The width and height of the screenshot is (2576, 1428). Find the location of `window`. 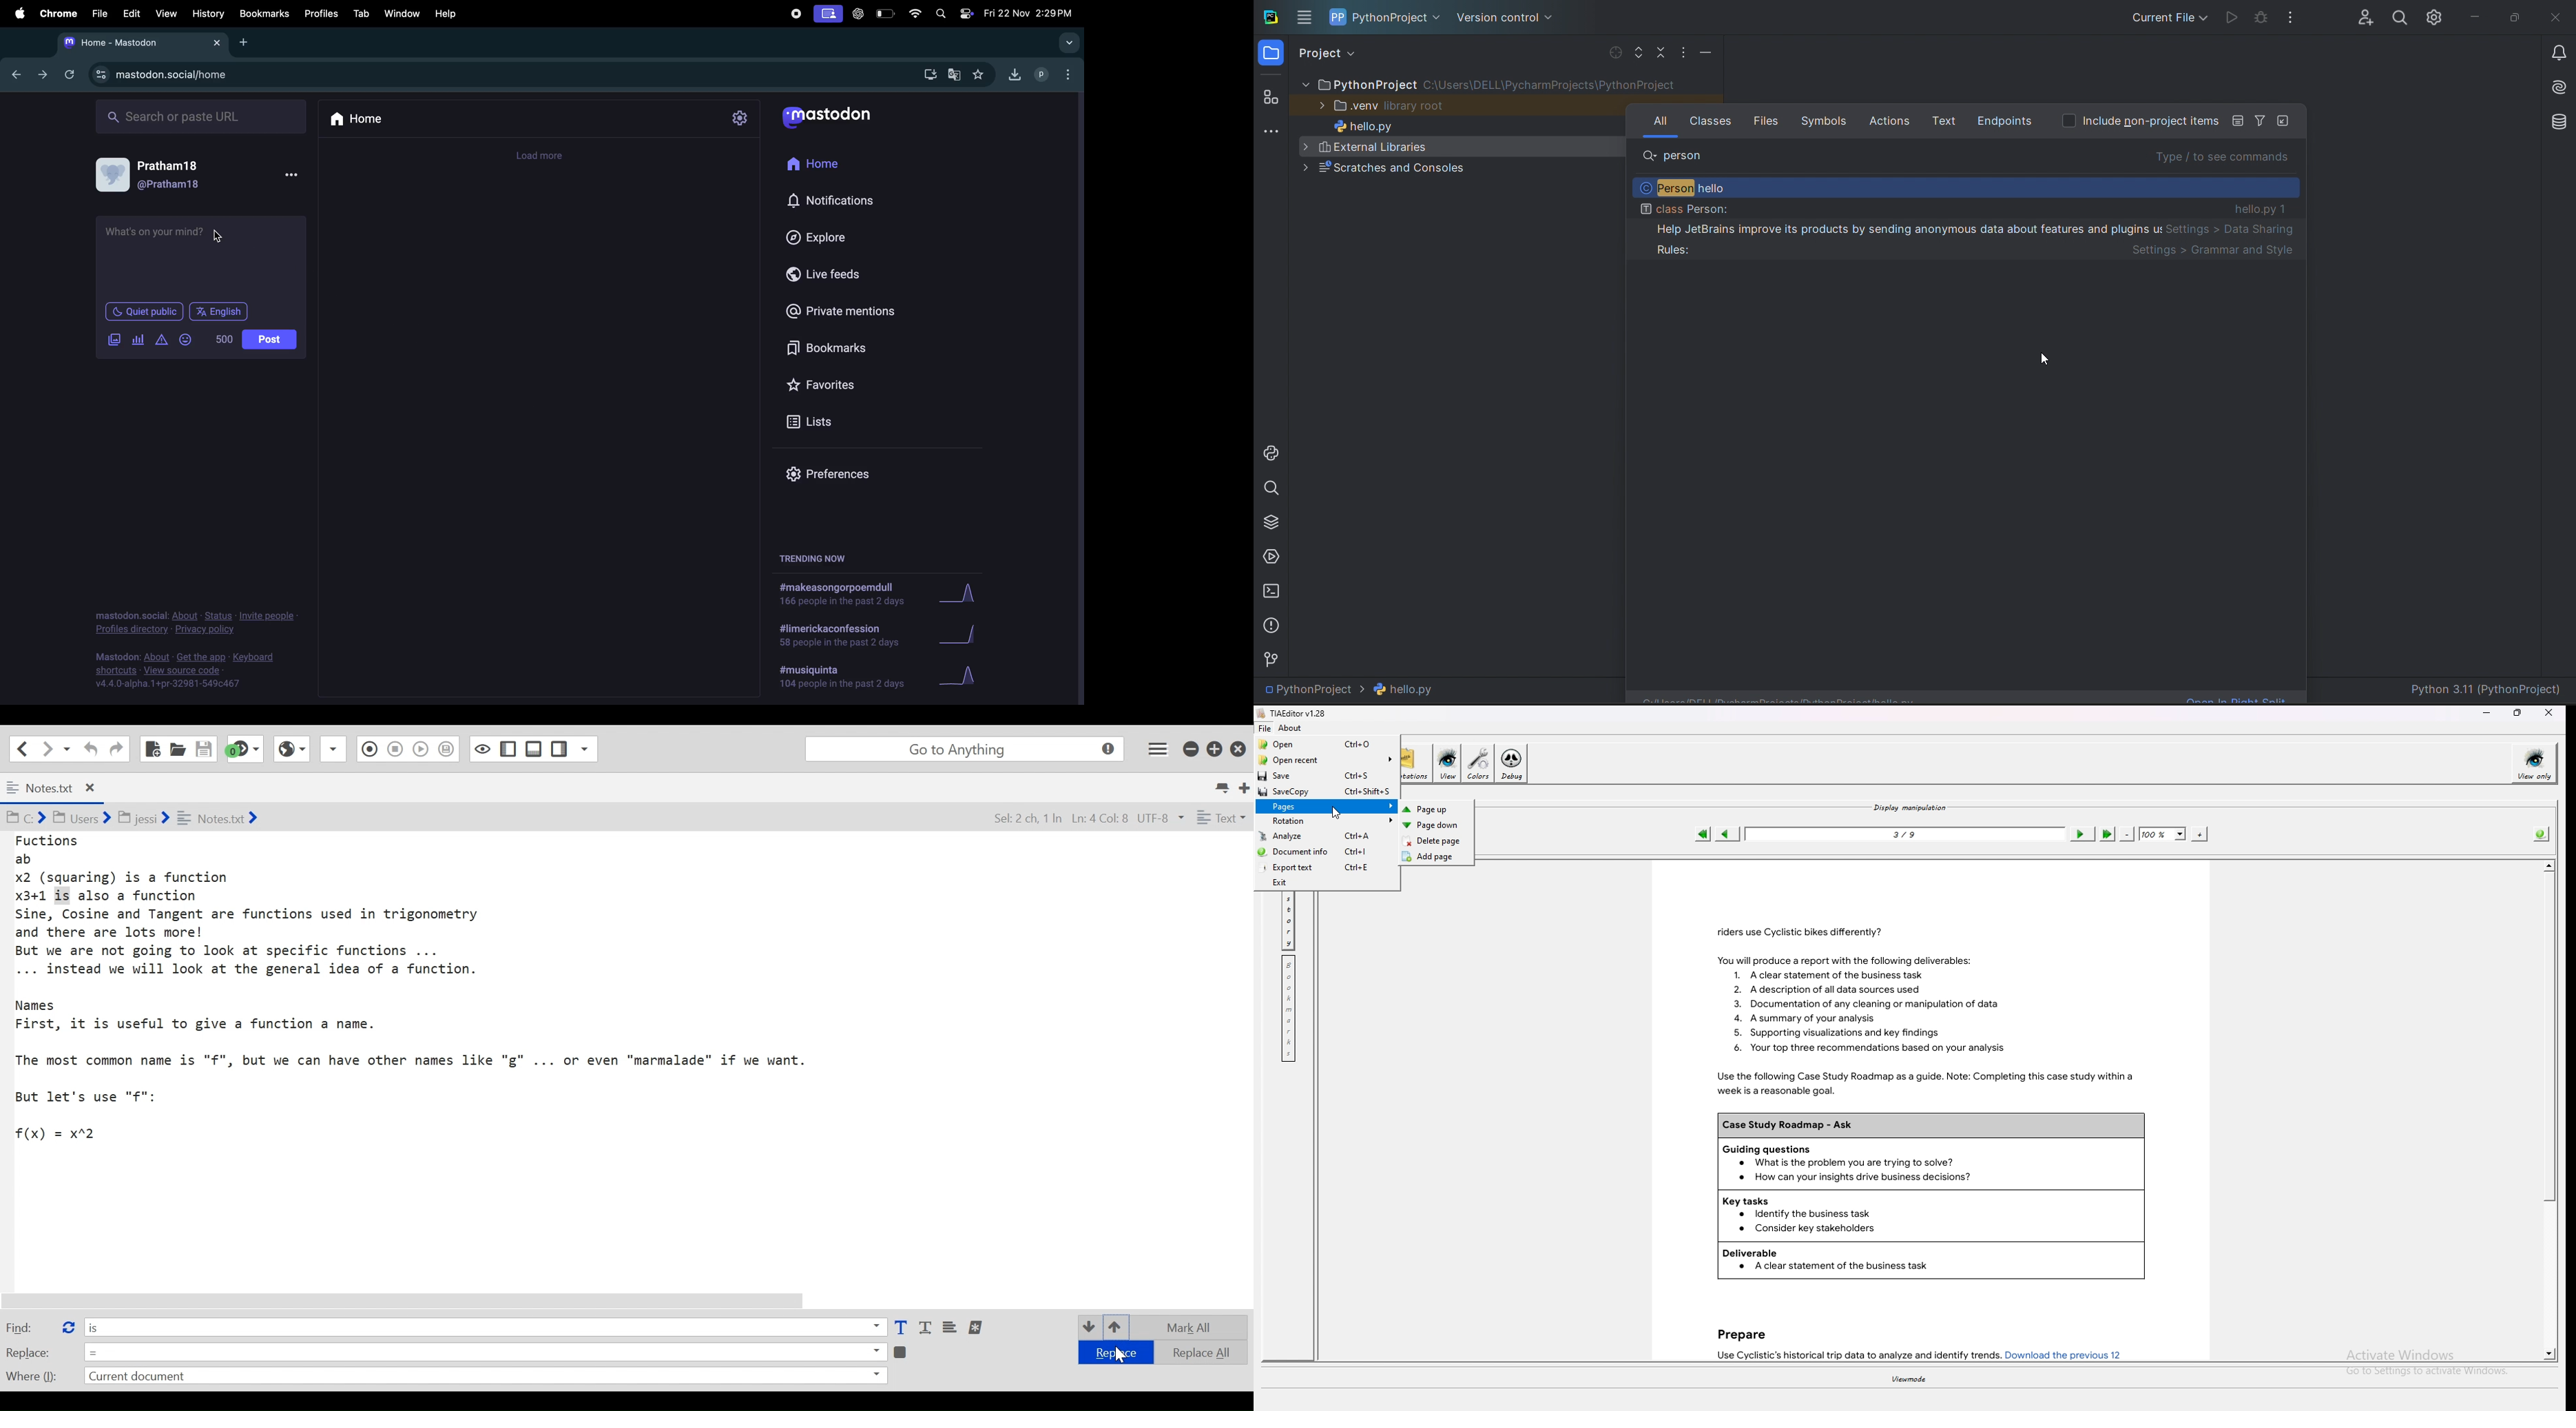

window is located at coordinates (401, 12).